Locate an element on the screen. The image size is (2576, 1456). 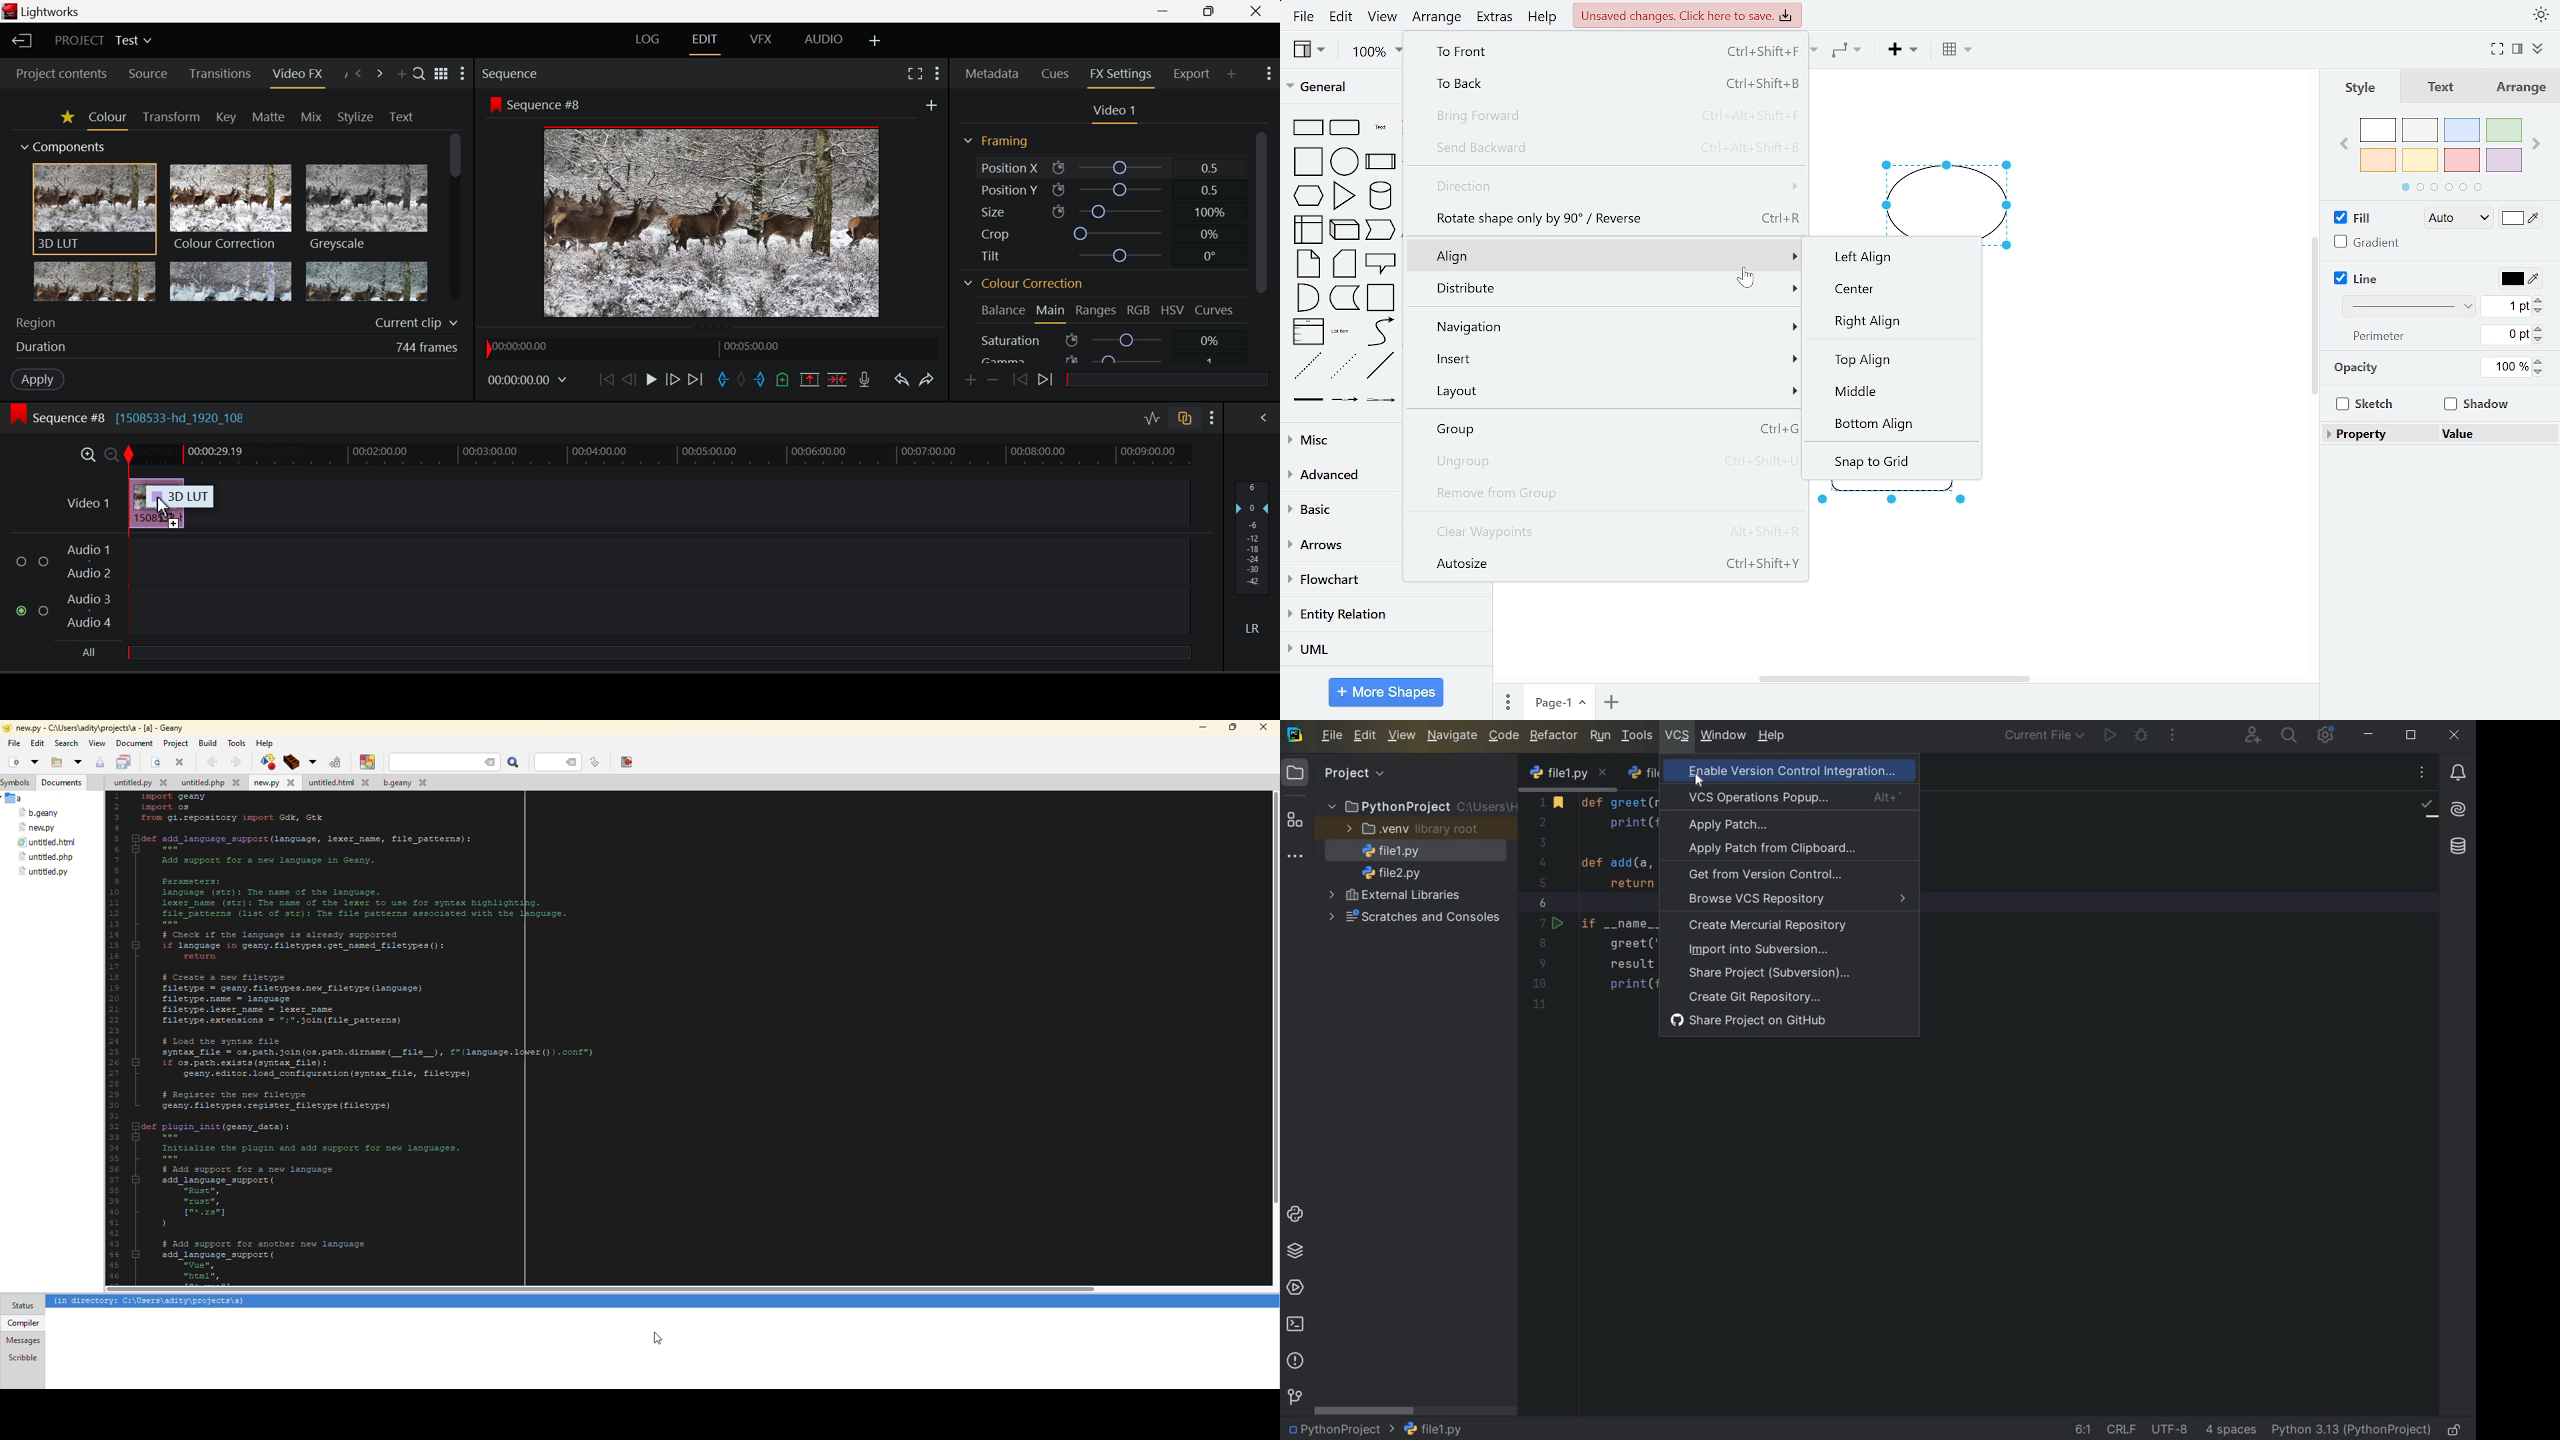
distribute is located at coordinates (1606, 289).